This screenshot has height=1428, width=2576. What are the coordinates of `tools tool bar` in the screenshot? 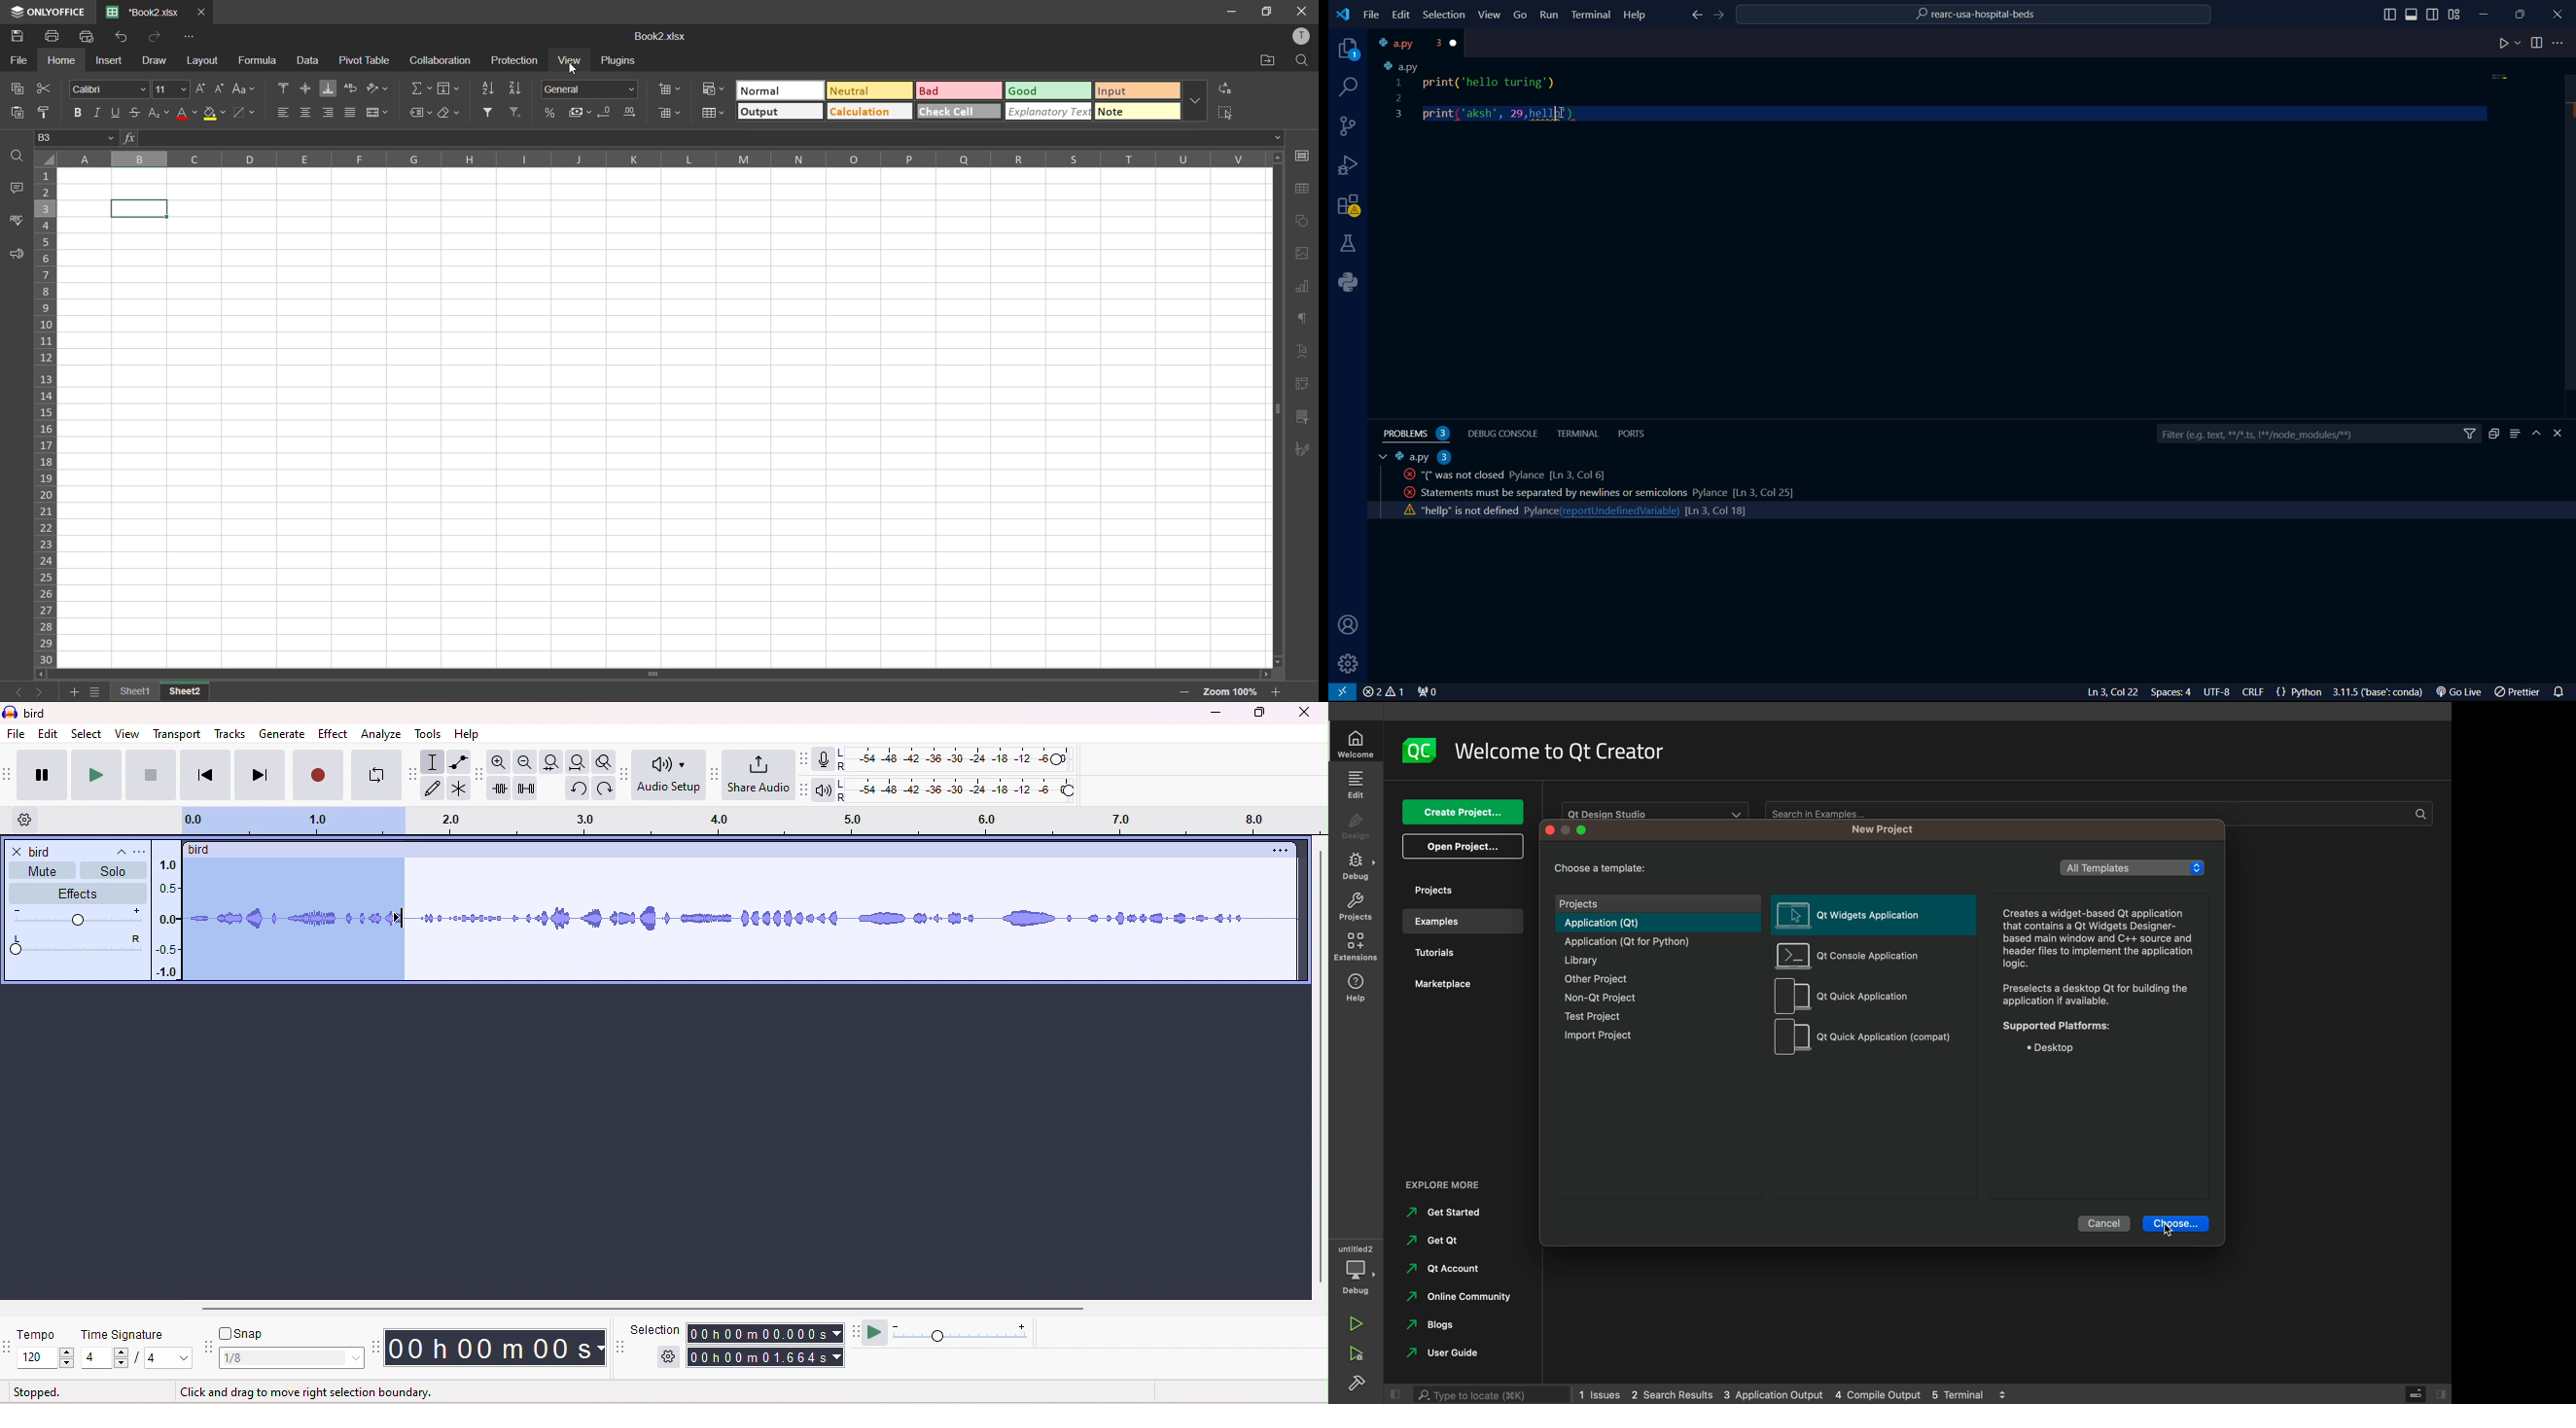 It's located at (411, 773).